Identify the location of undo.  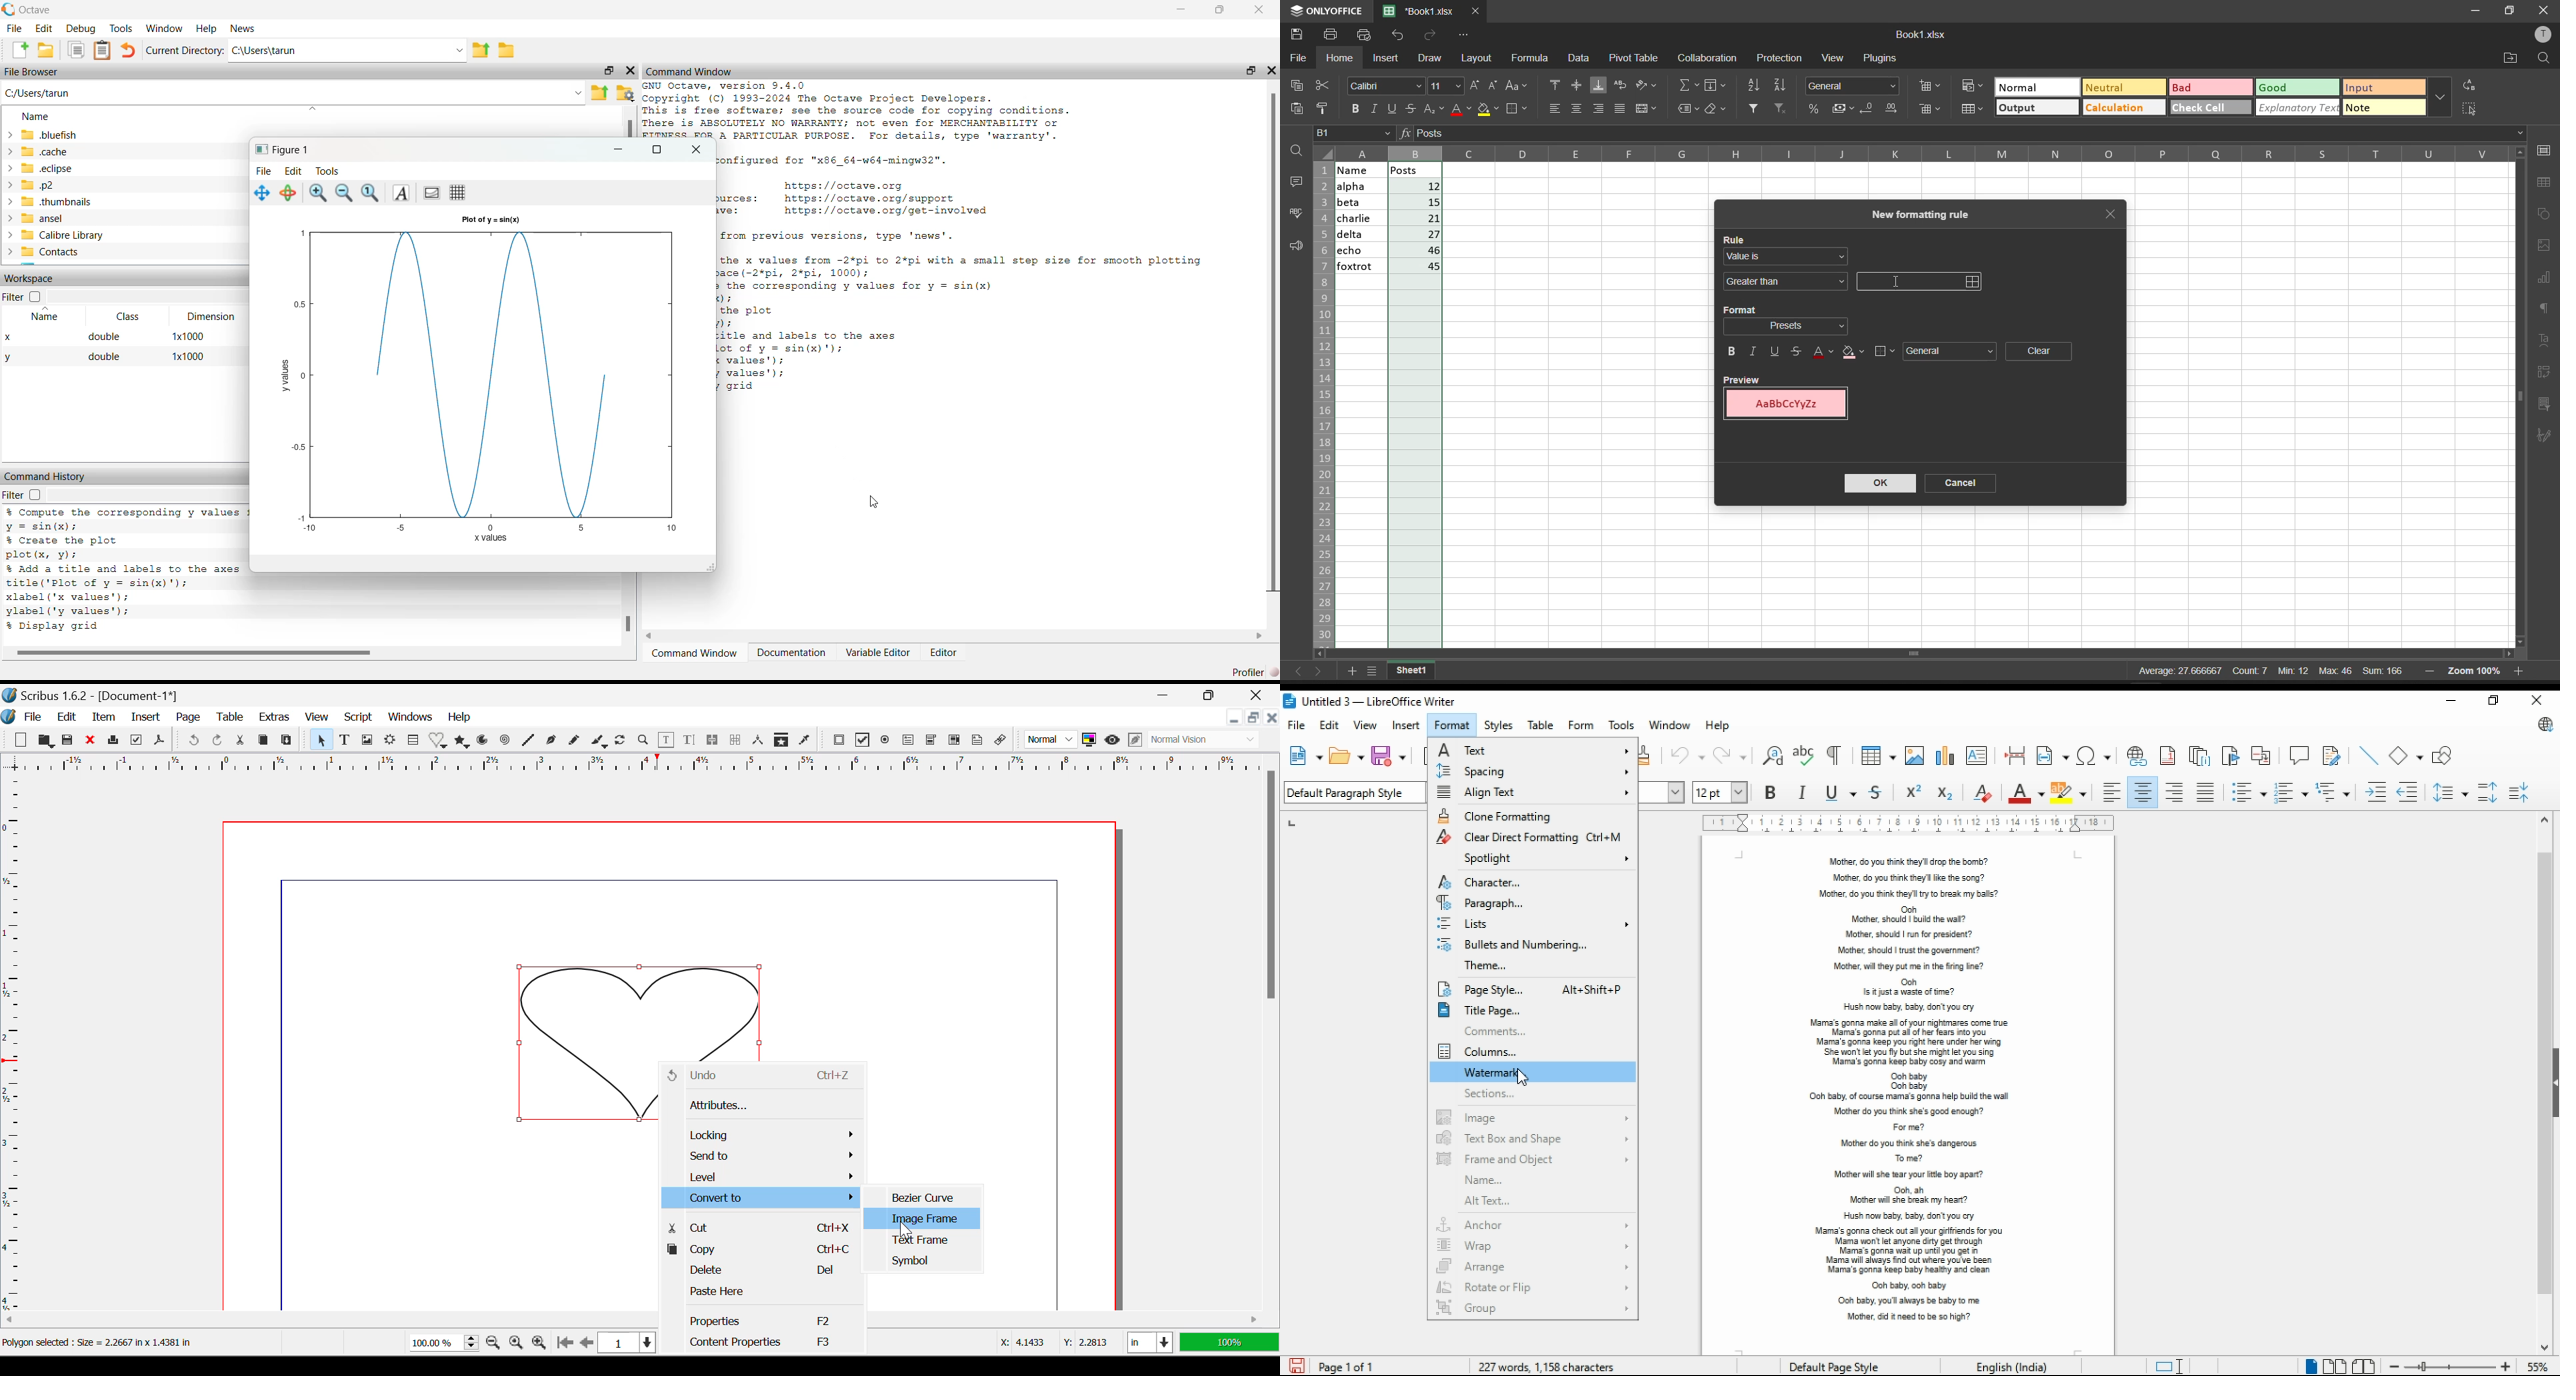
(1688, 756).